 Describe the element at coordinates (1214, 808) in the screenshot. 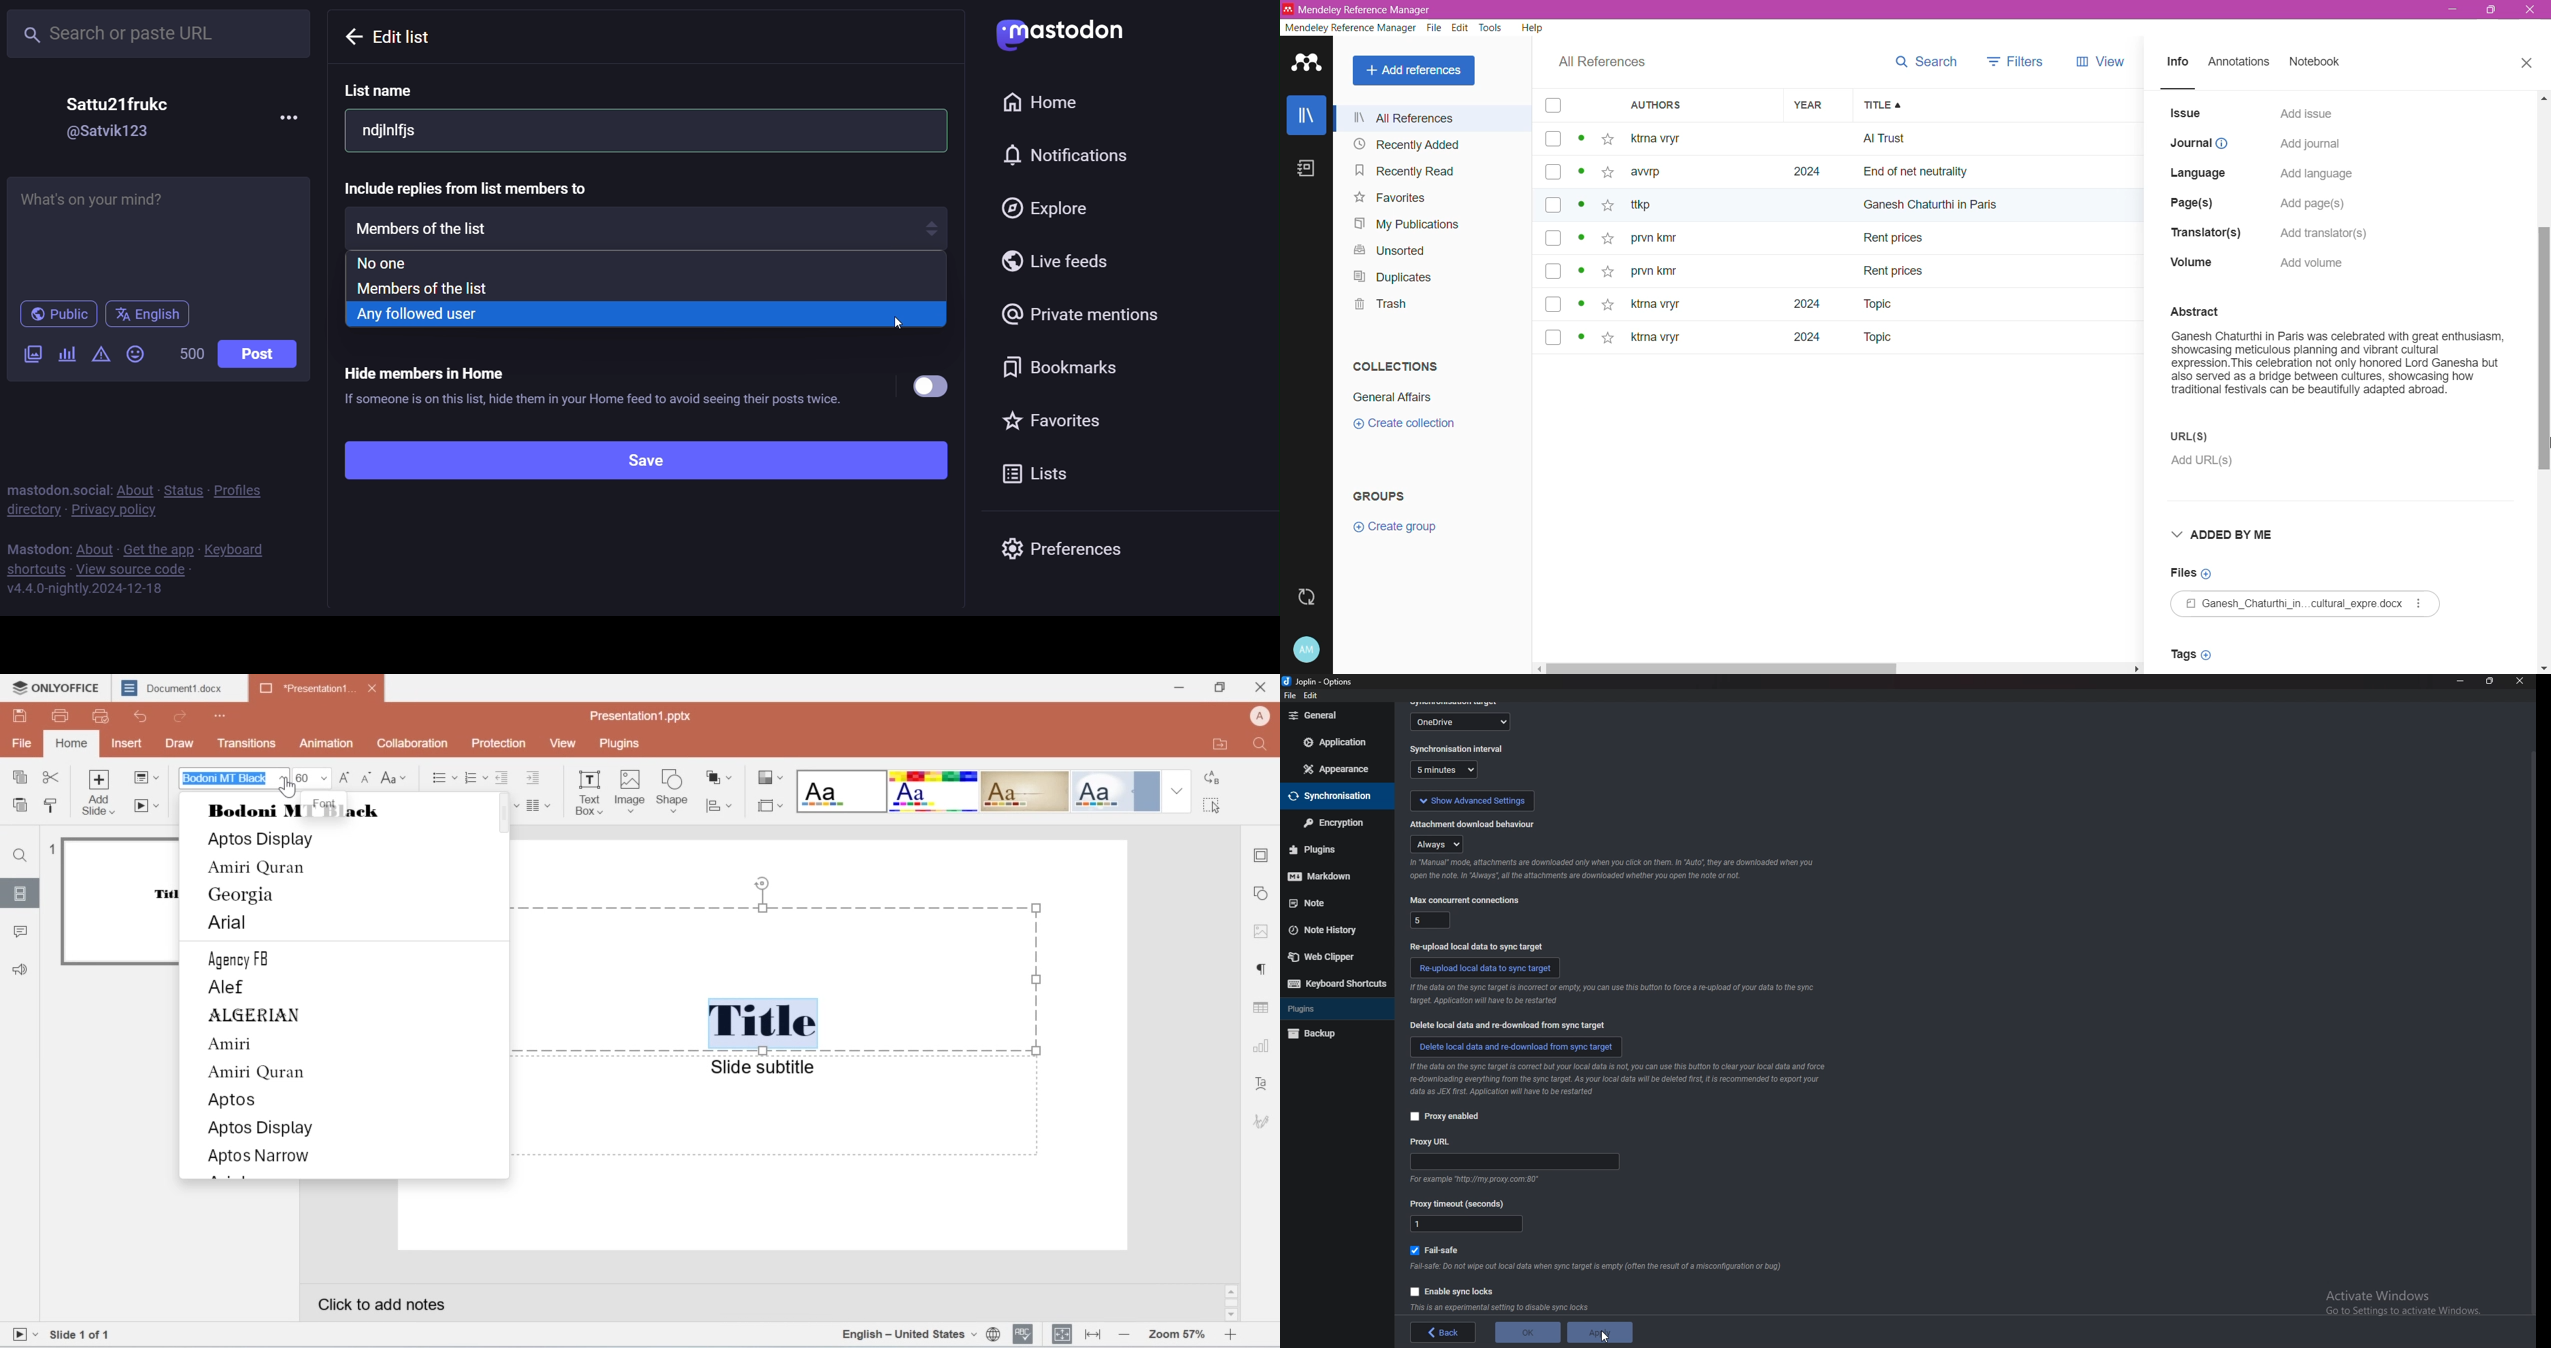

I see `cursor` at that location.